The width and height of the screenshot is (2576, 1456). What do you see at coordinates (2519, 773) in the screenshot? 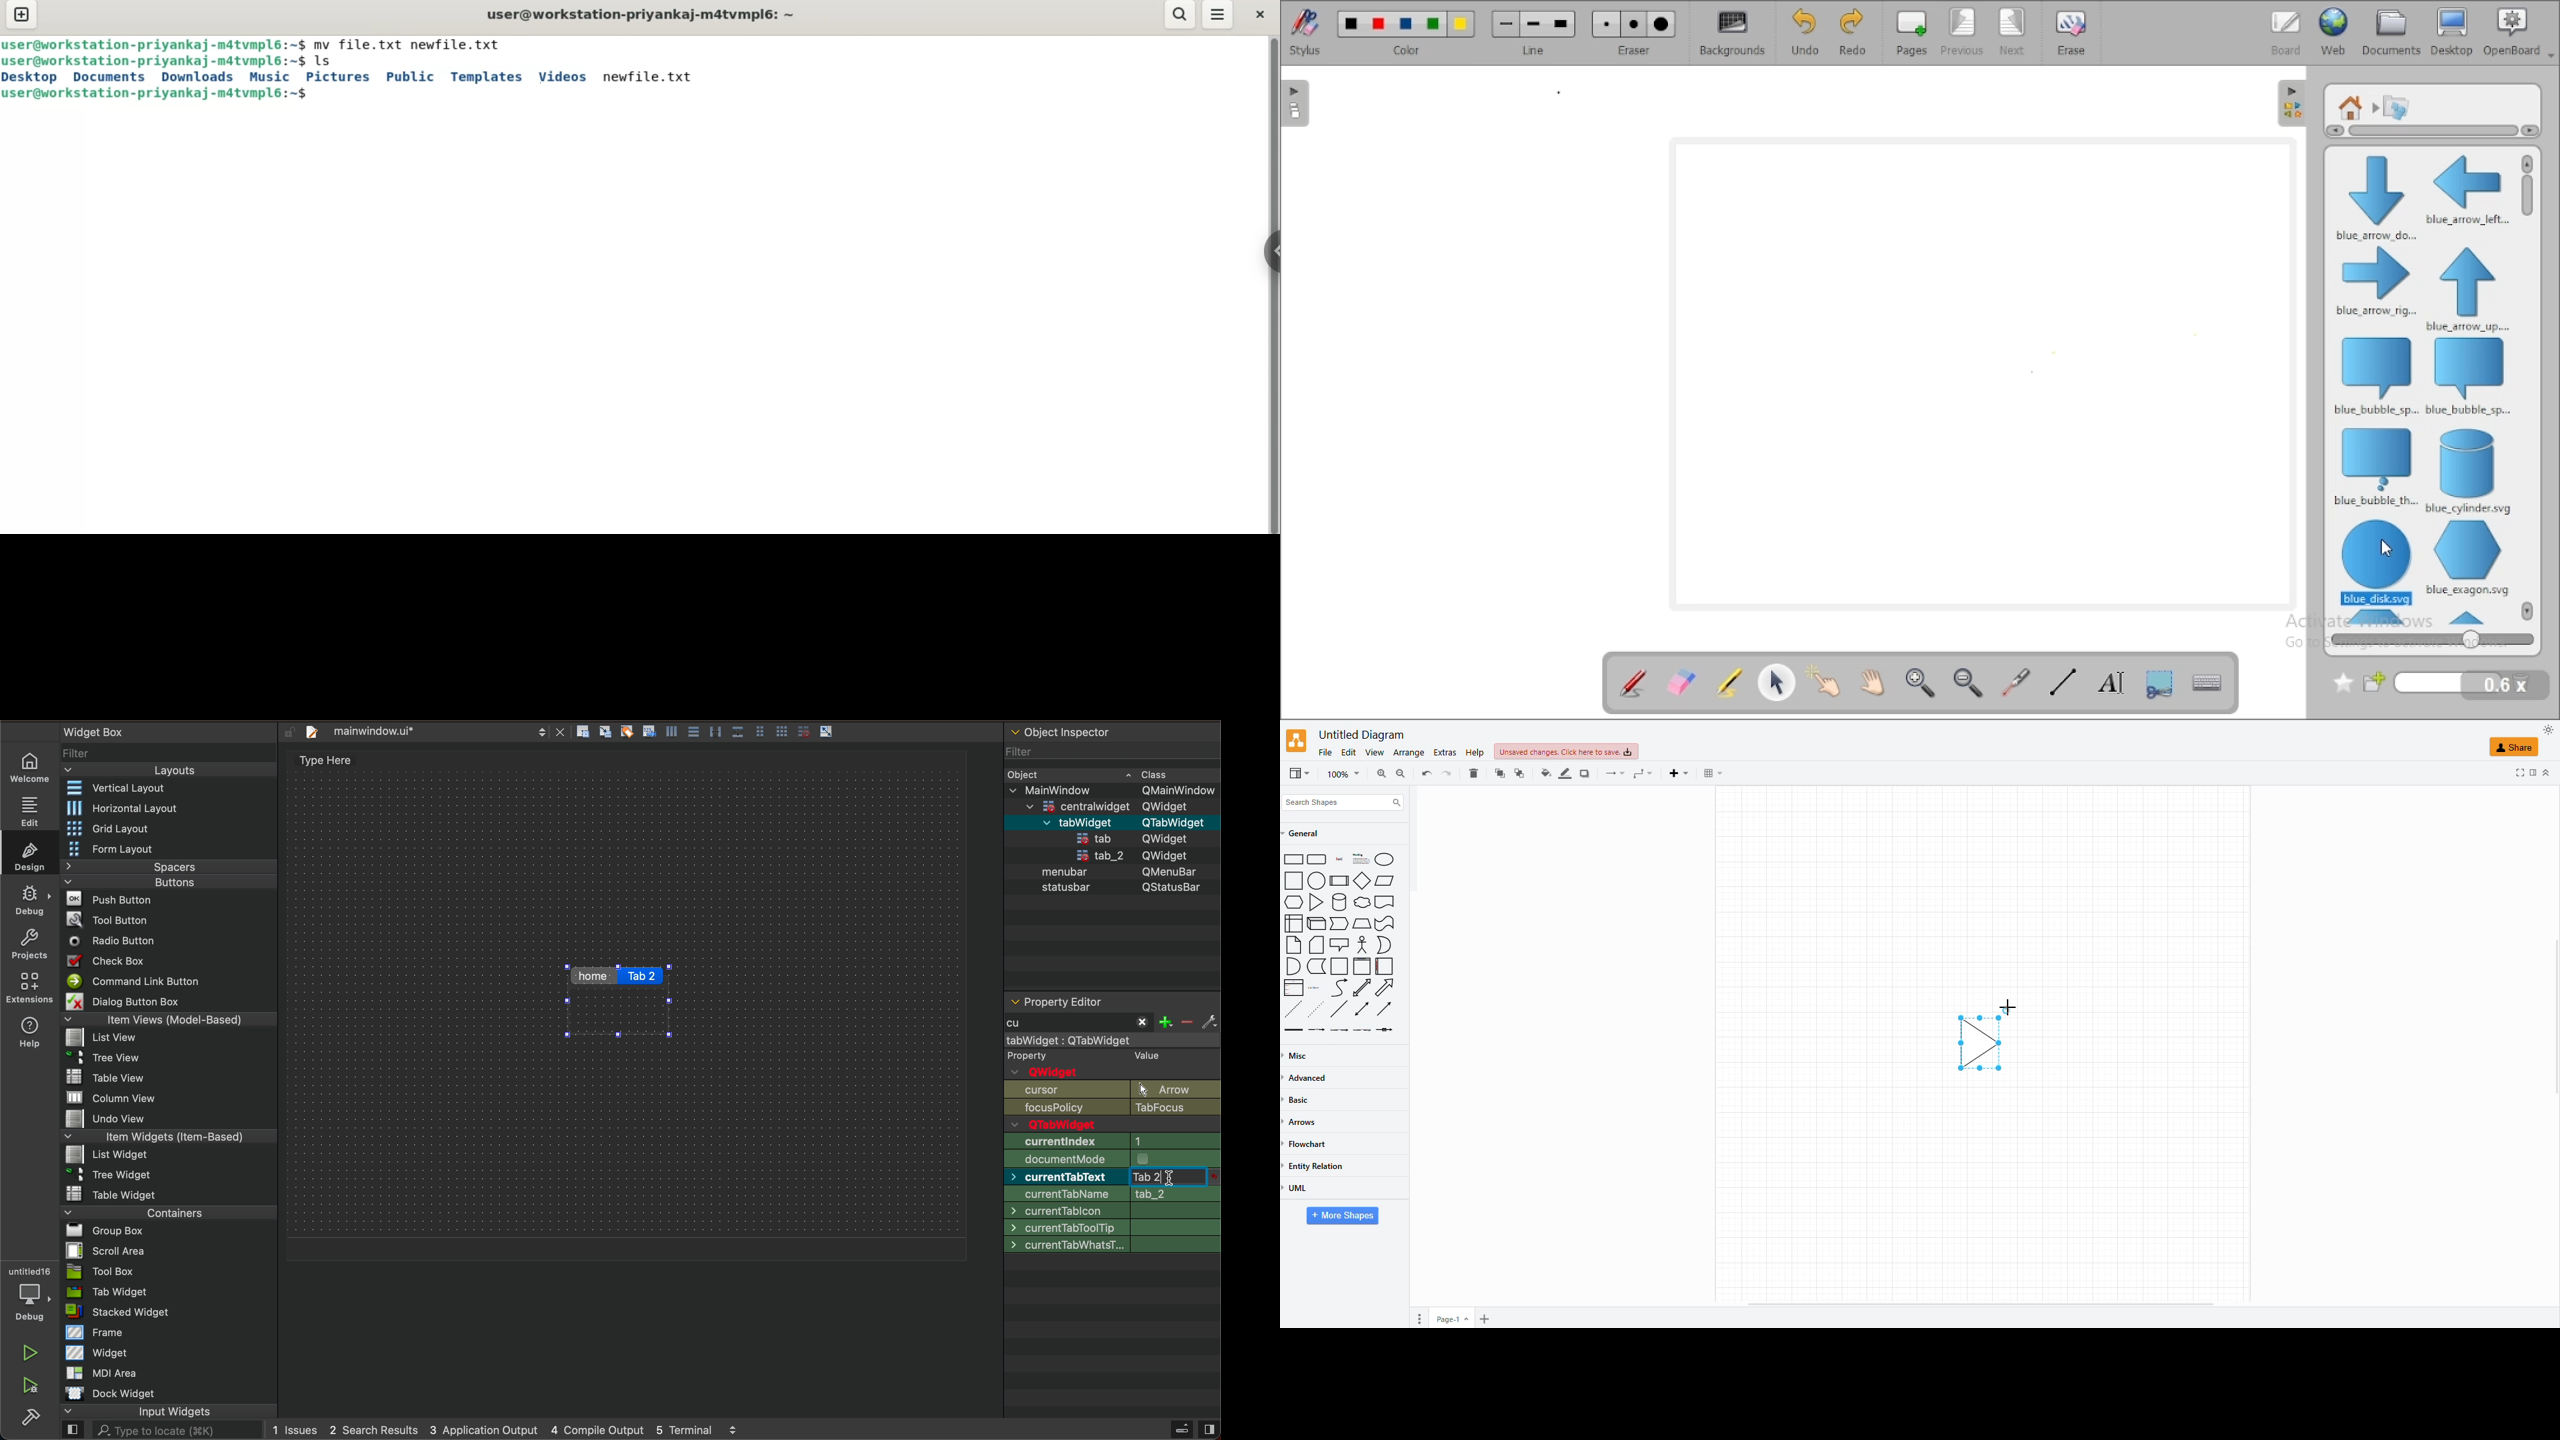
I see `fullscreen` at bounding box center [2519, 773].